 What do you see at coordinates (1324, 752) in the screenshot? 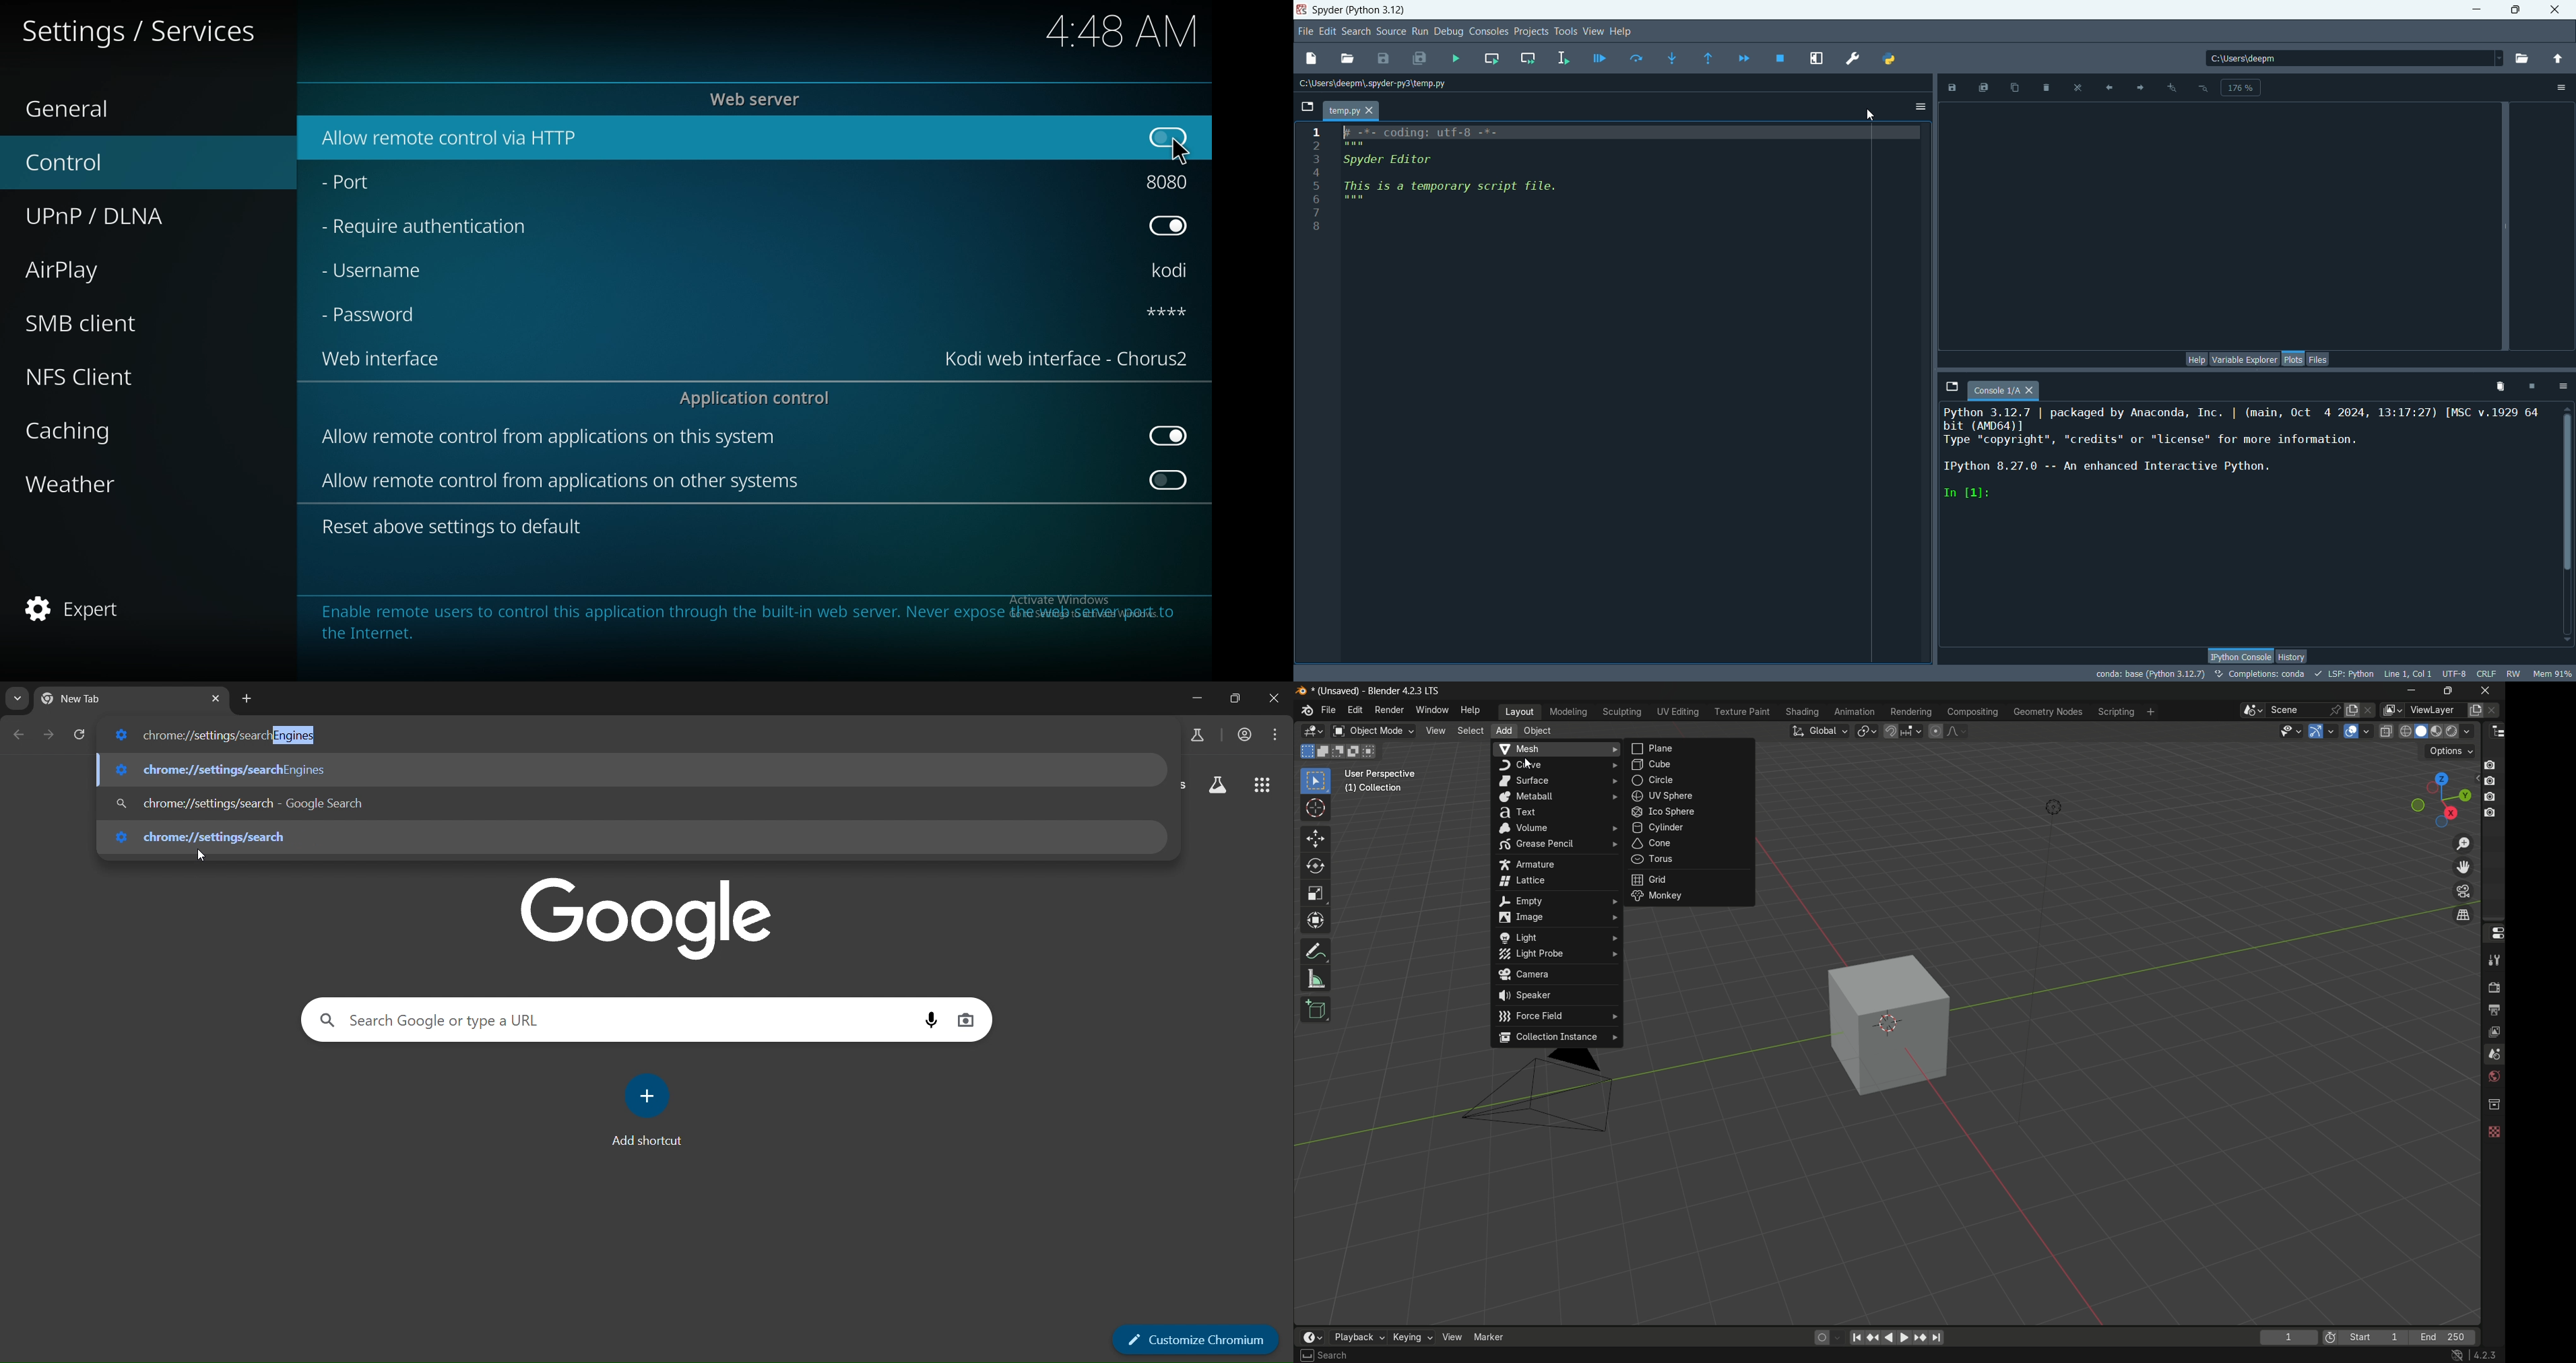
I see `extend existing selection` at bounding box center [1324, 752].